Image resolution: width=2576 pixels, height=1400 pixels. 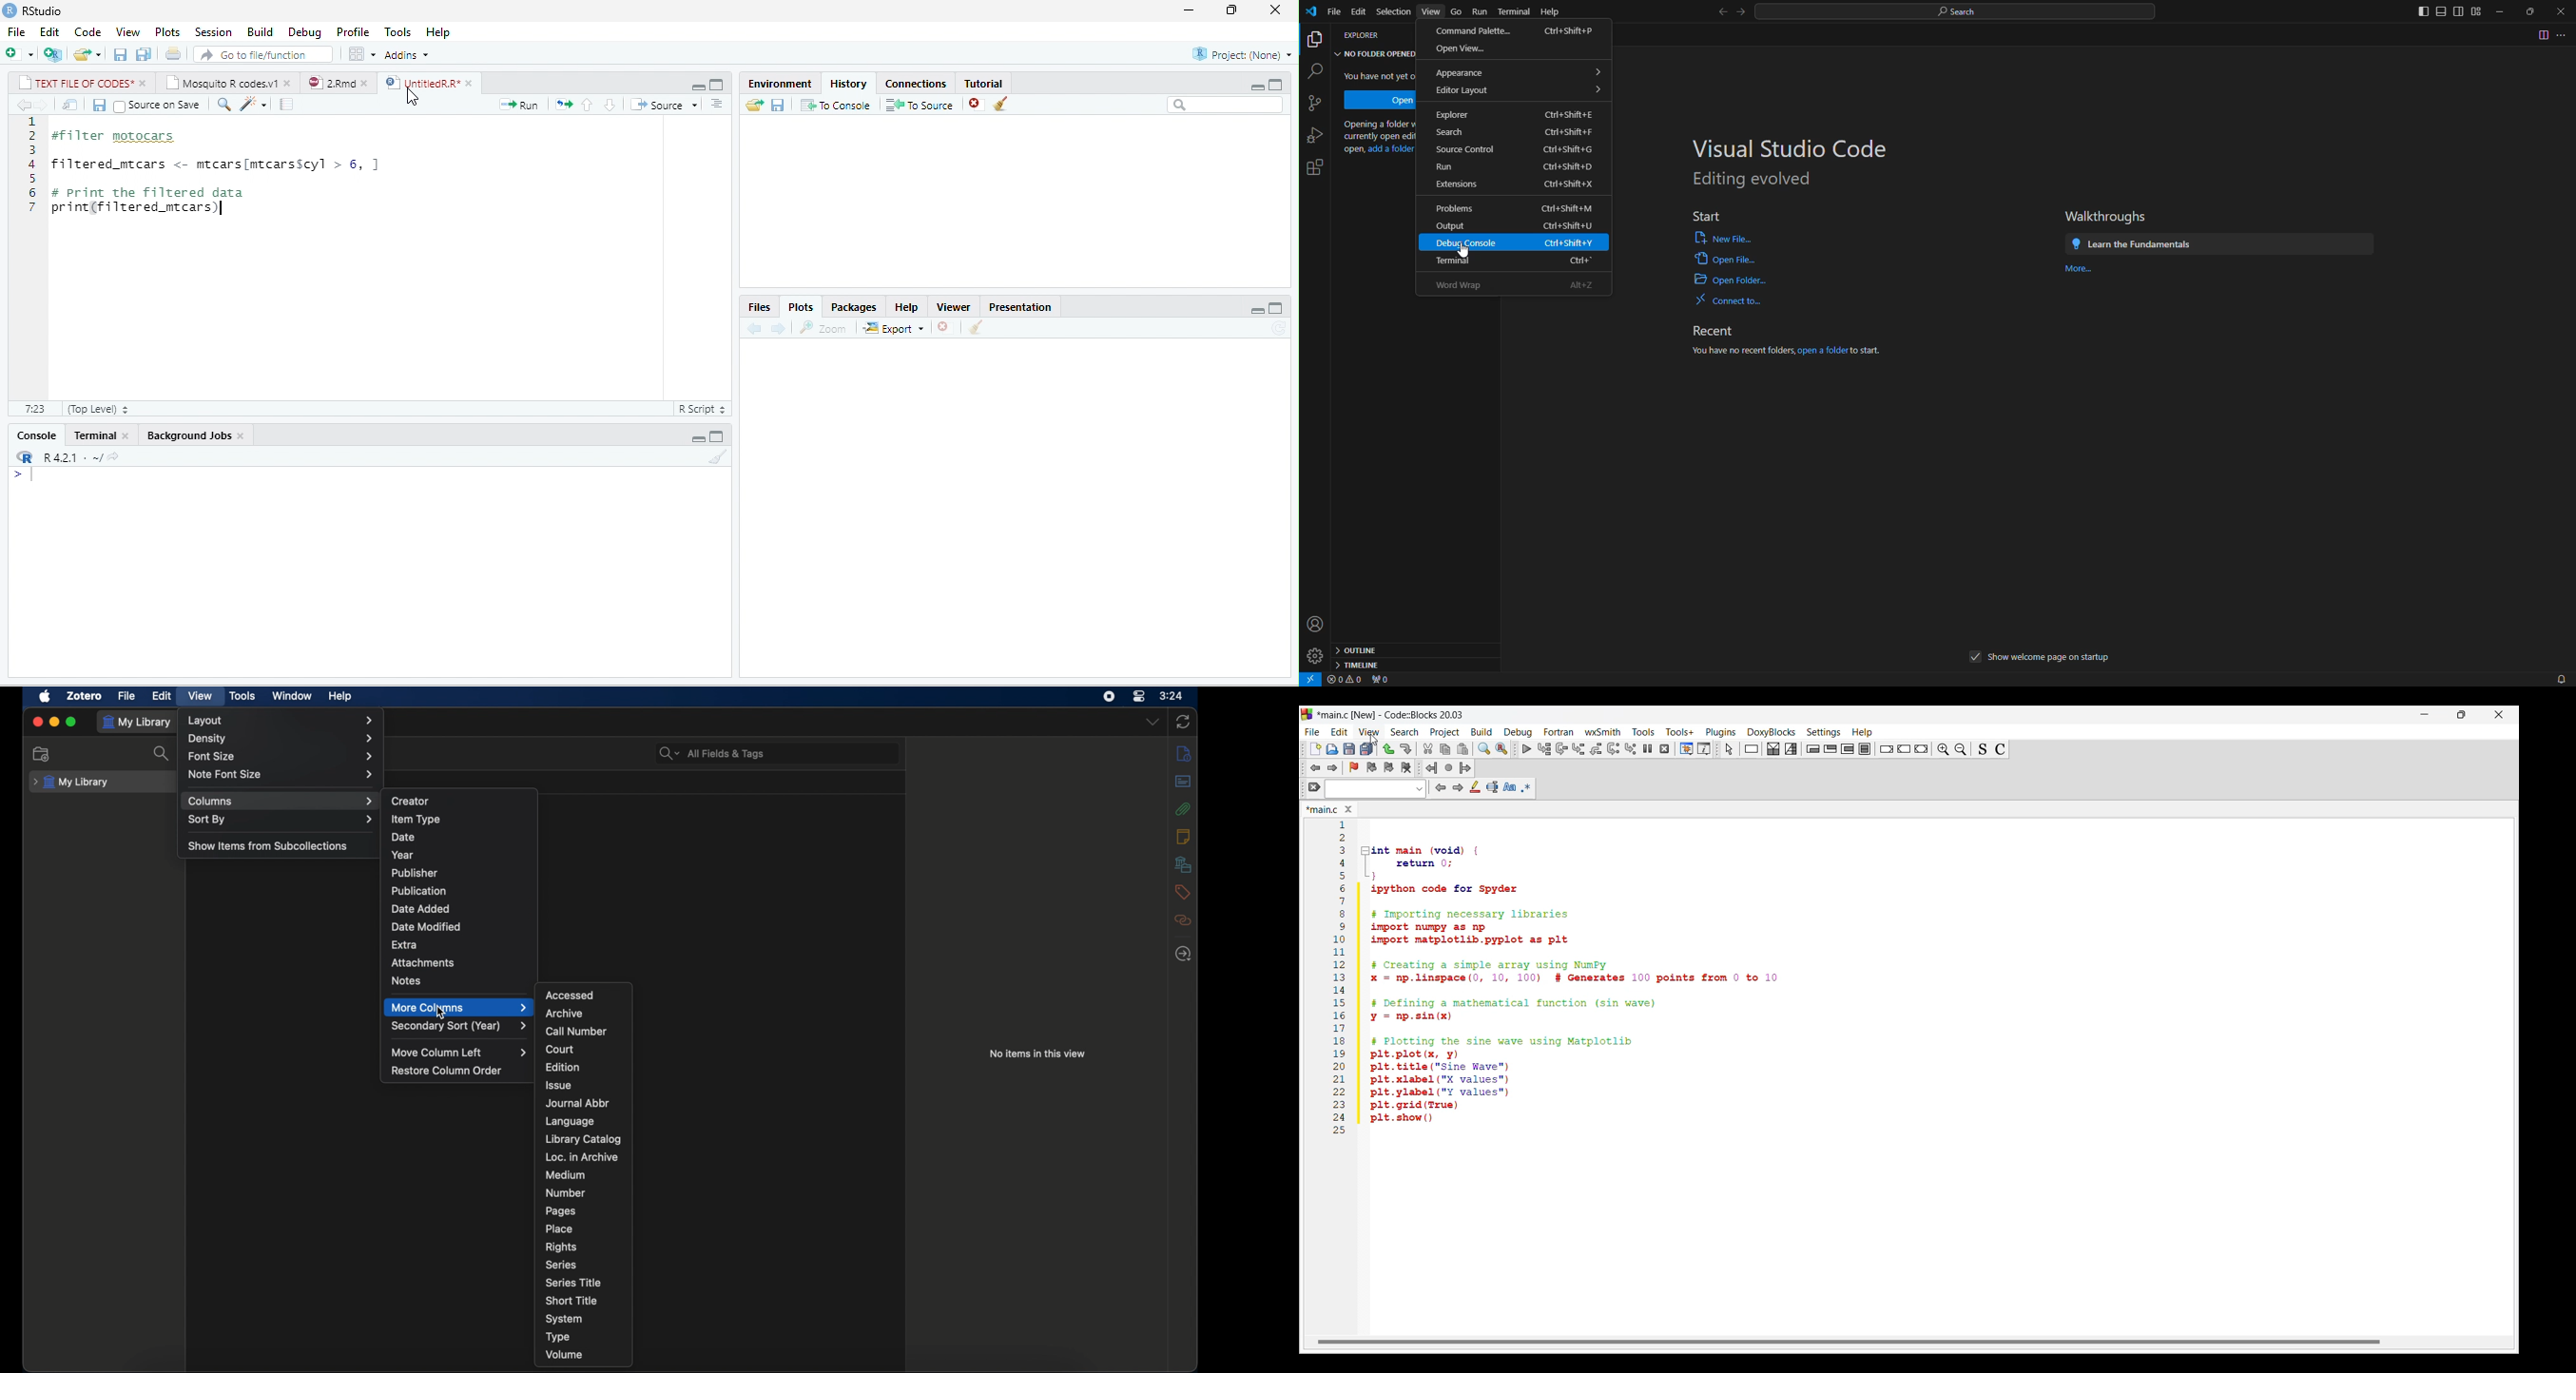 What do you see at coordinates (260, 31) in the screenshot?
I see `Build` at bounding box center [260, 31].